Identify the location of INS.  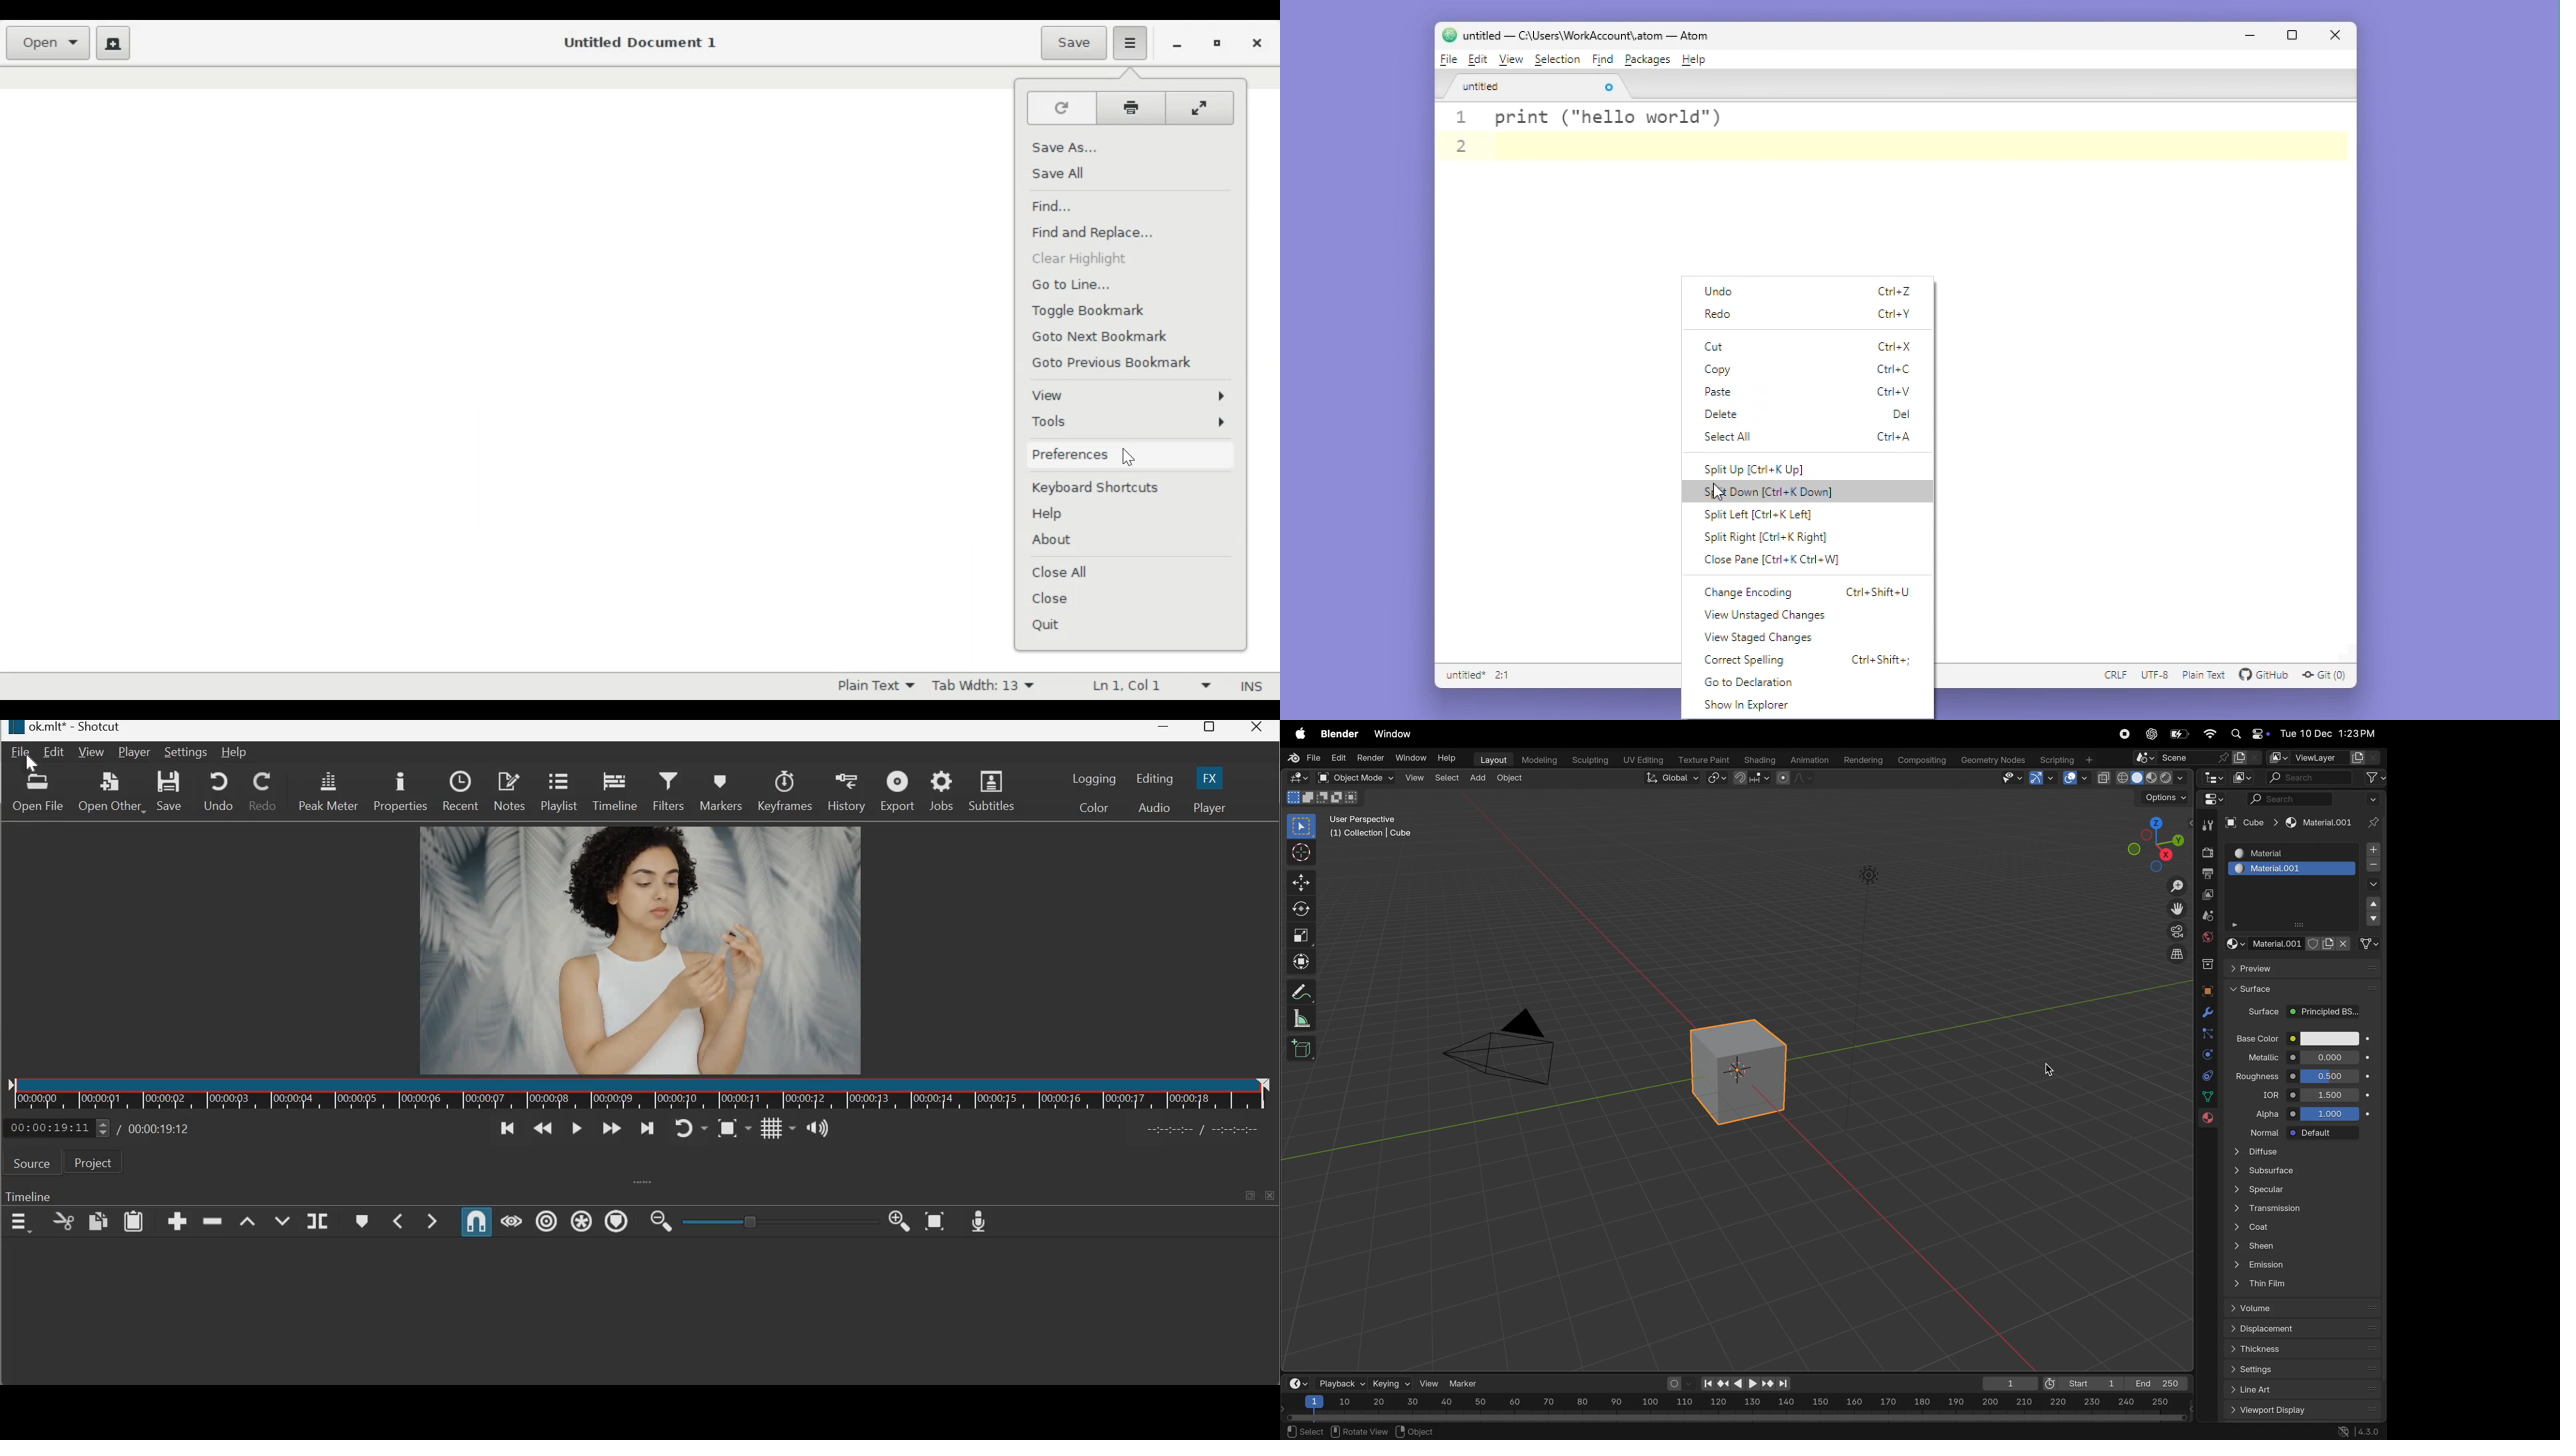
(1251, 687).